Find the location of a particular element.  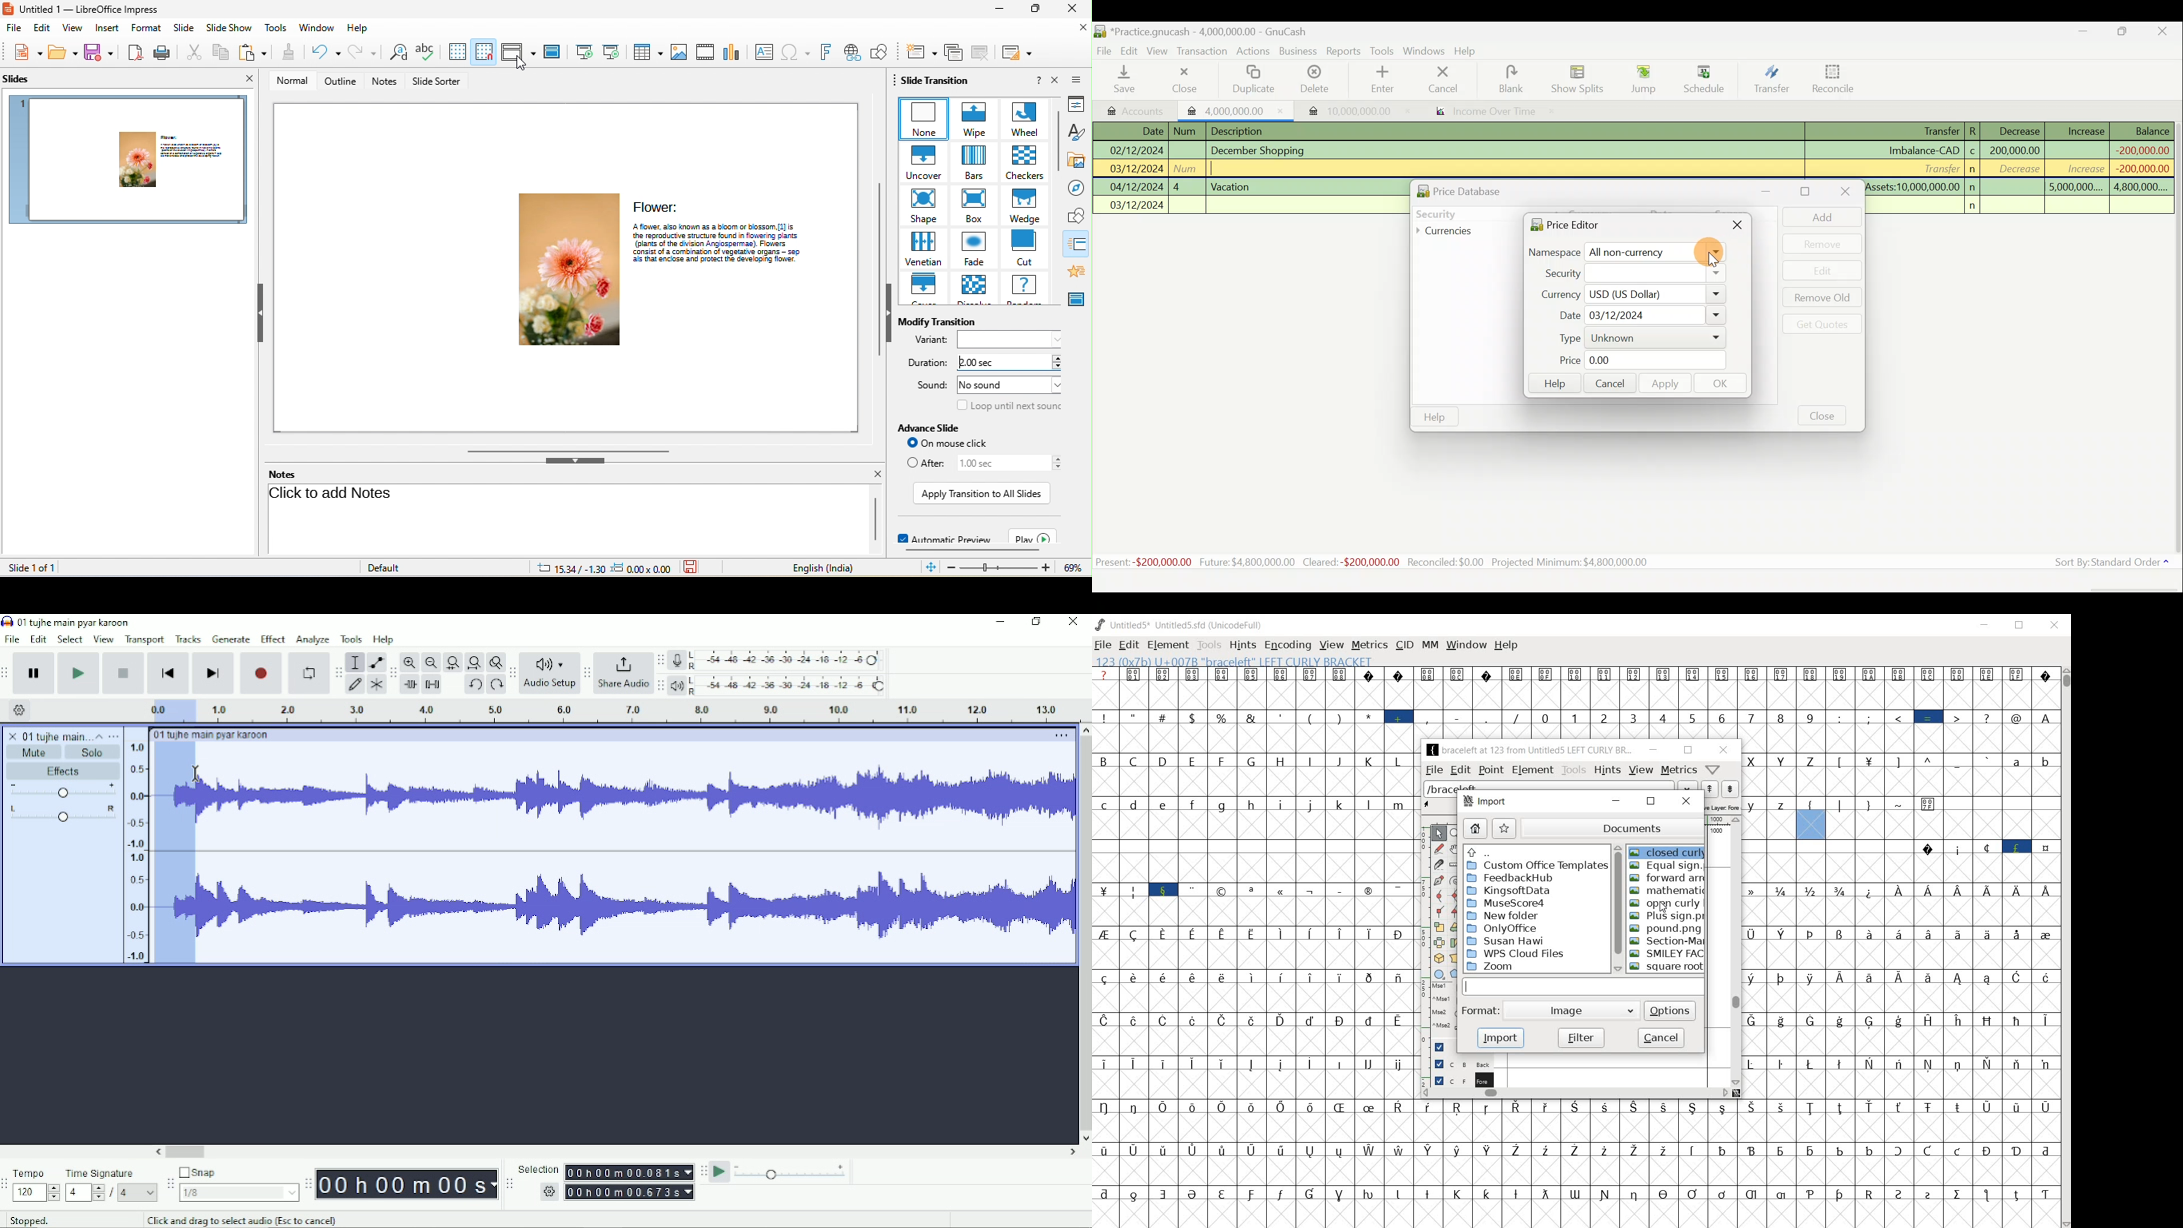

shape is located at coordinates (922, 207).